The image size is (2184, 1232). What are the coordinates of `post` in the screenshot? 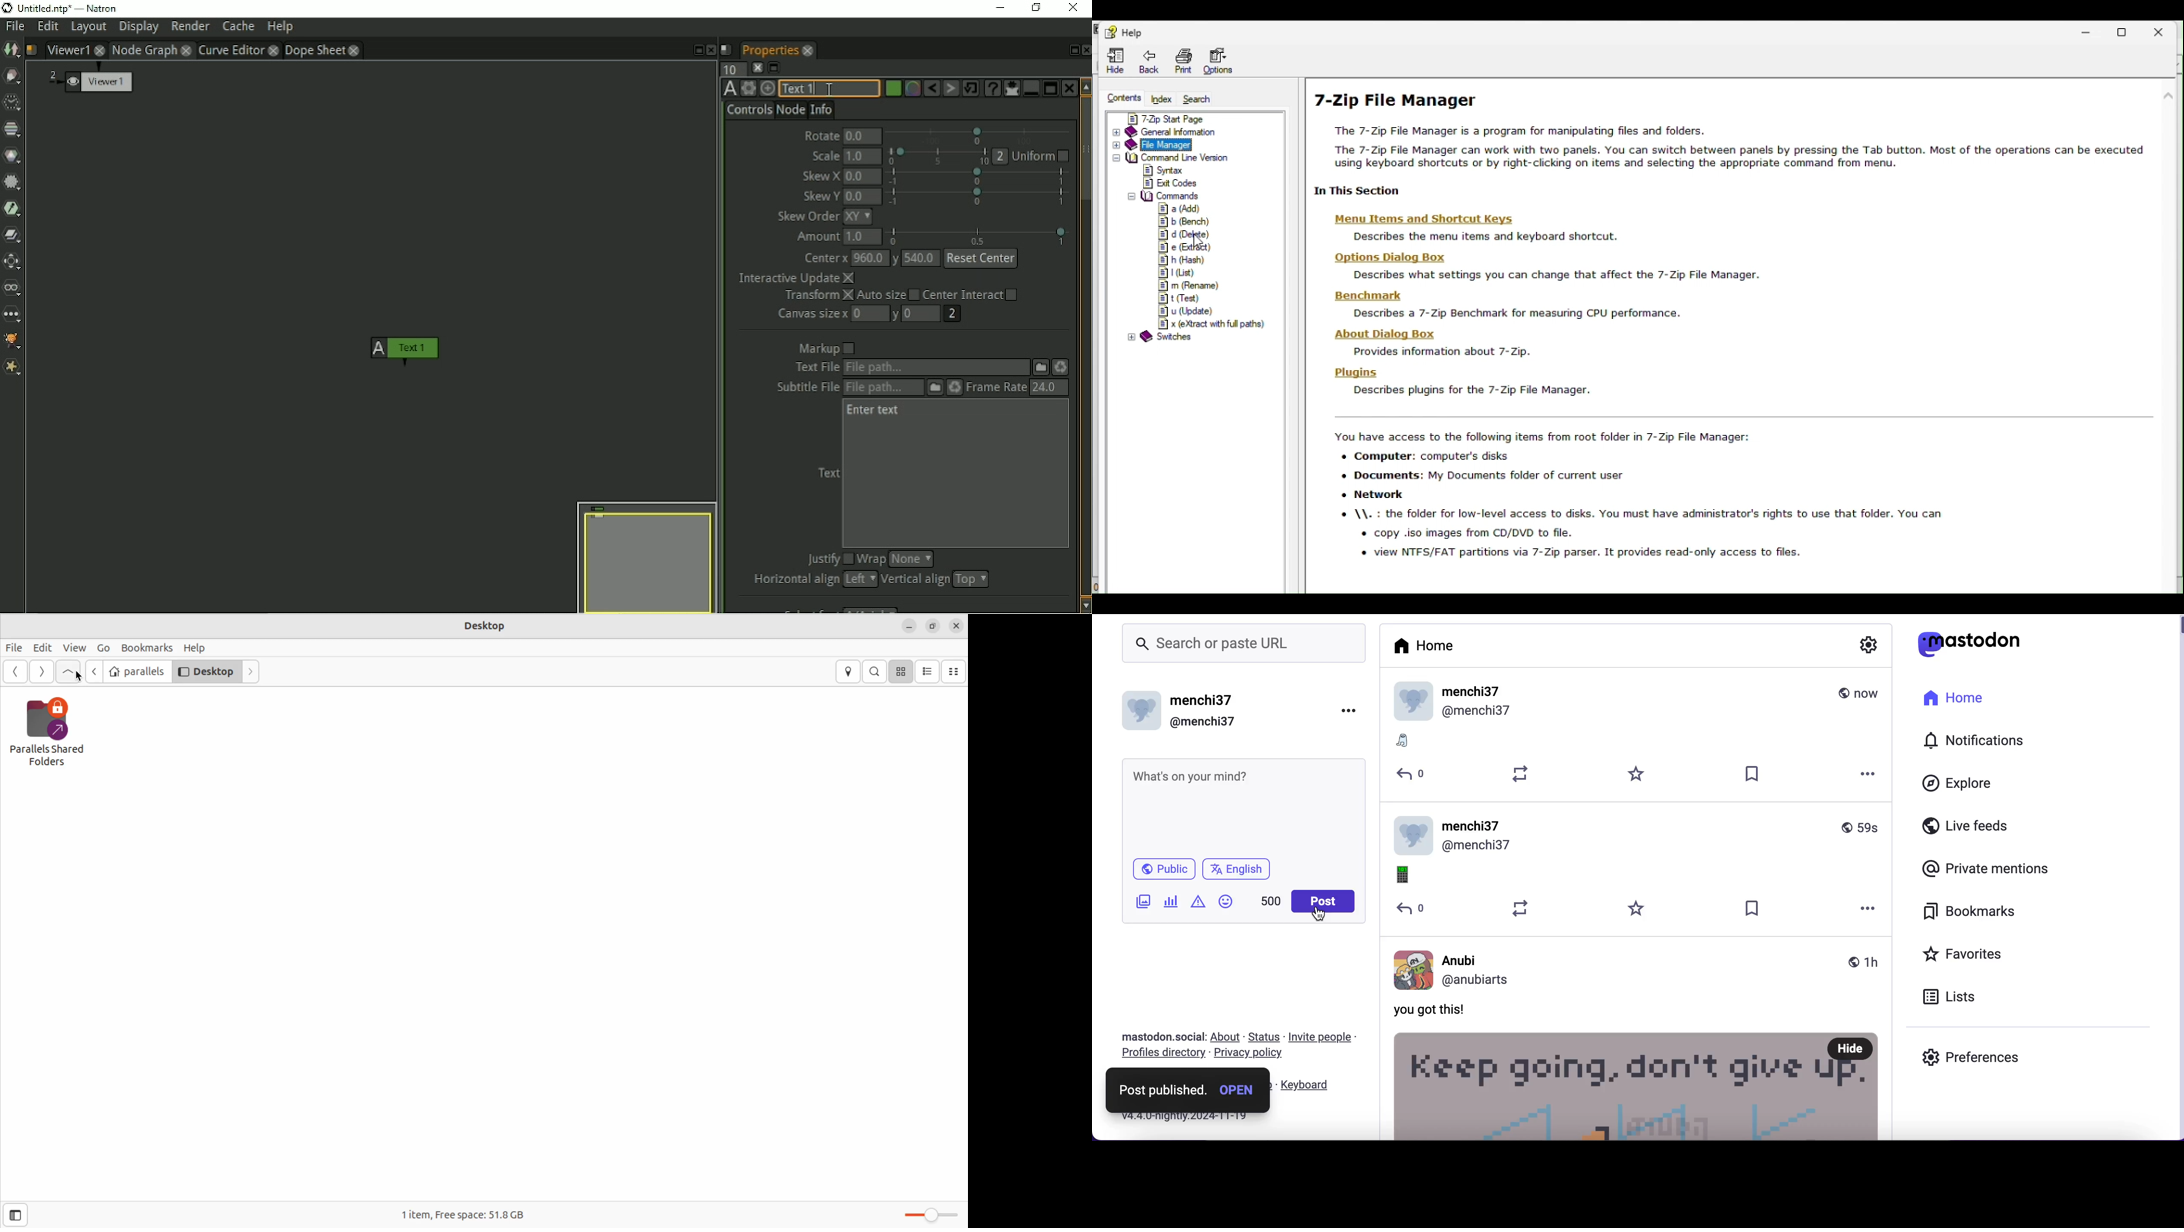 It's located at (1639, 1086).